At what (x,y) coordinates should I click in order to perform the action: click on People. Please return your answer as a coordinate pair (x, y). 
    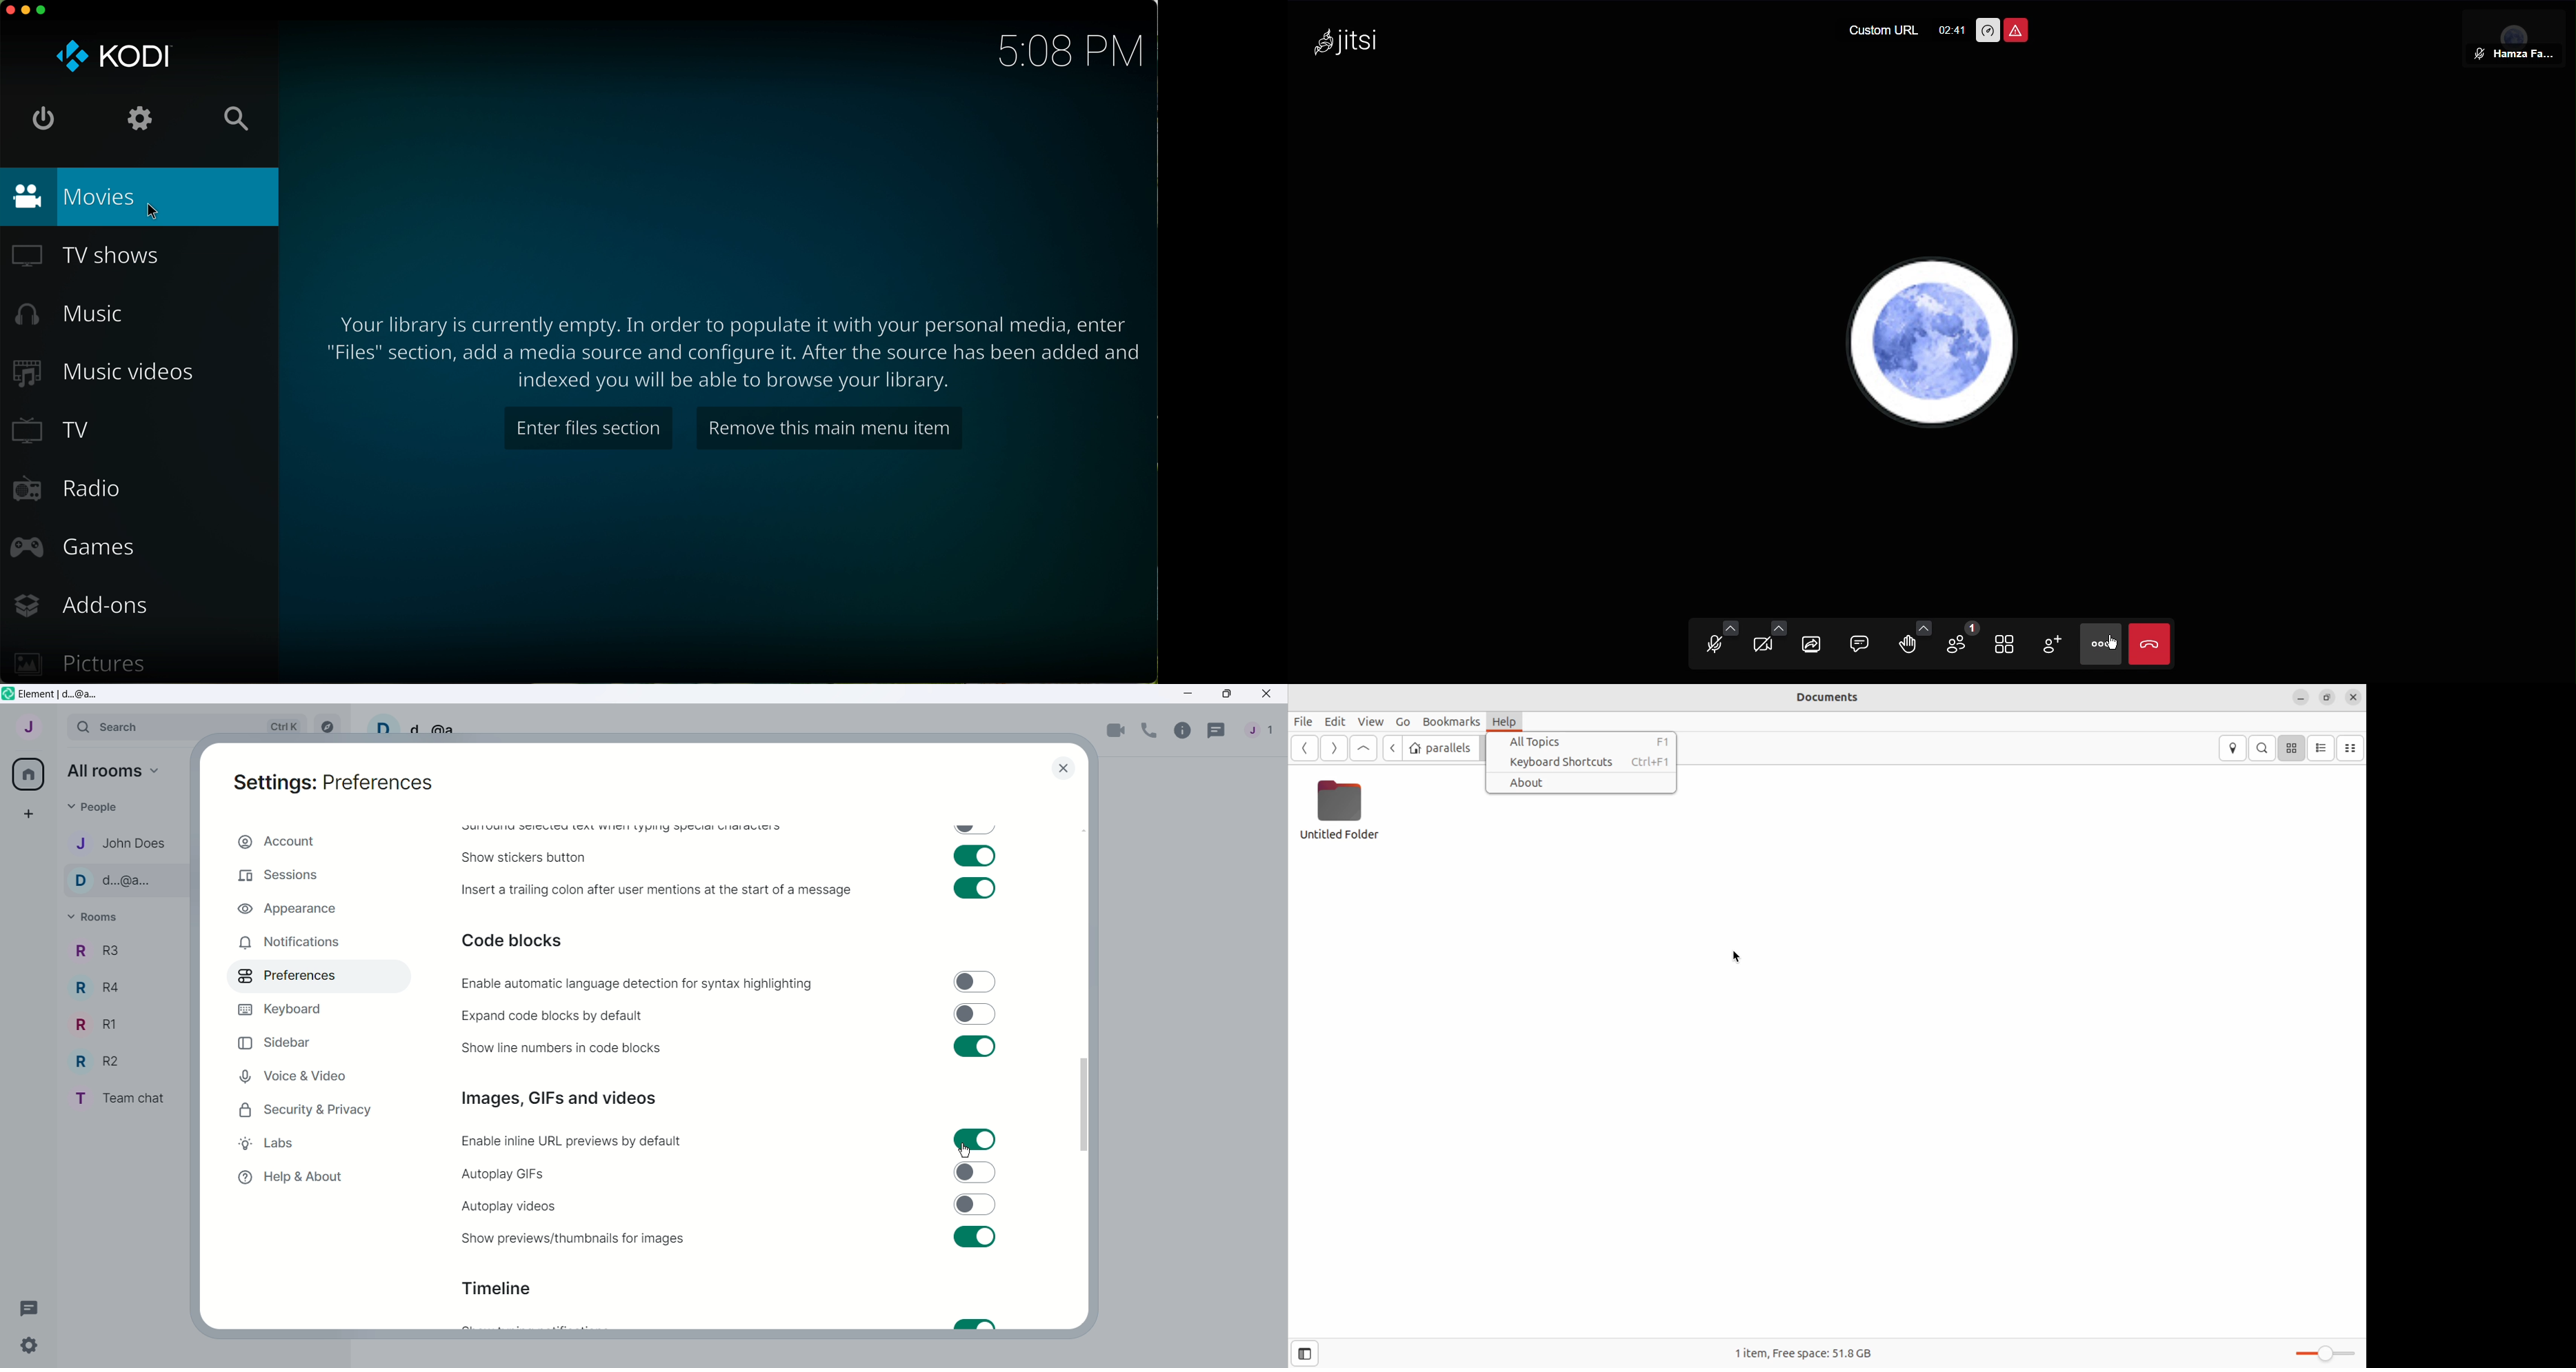
    Looking at the image, I should click on (1264, 732).